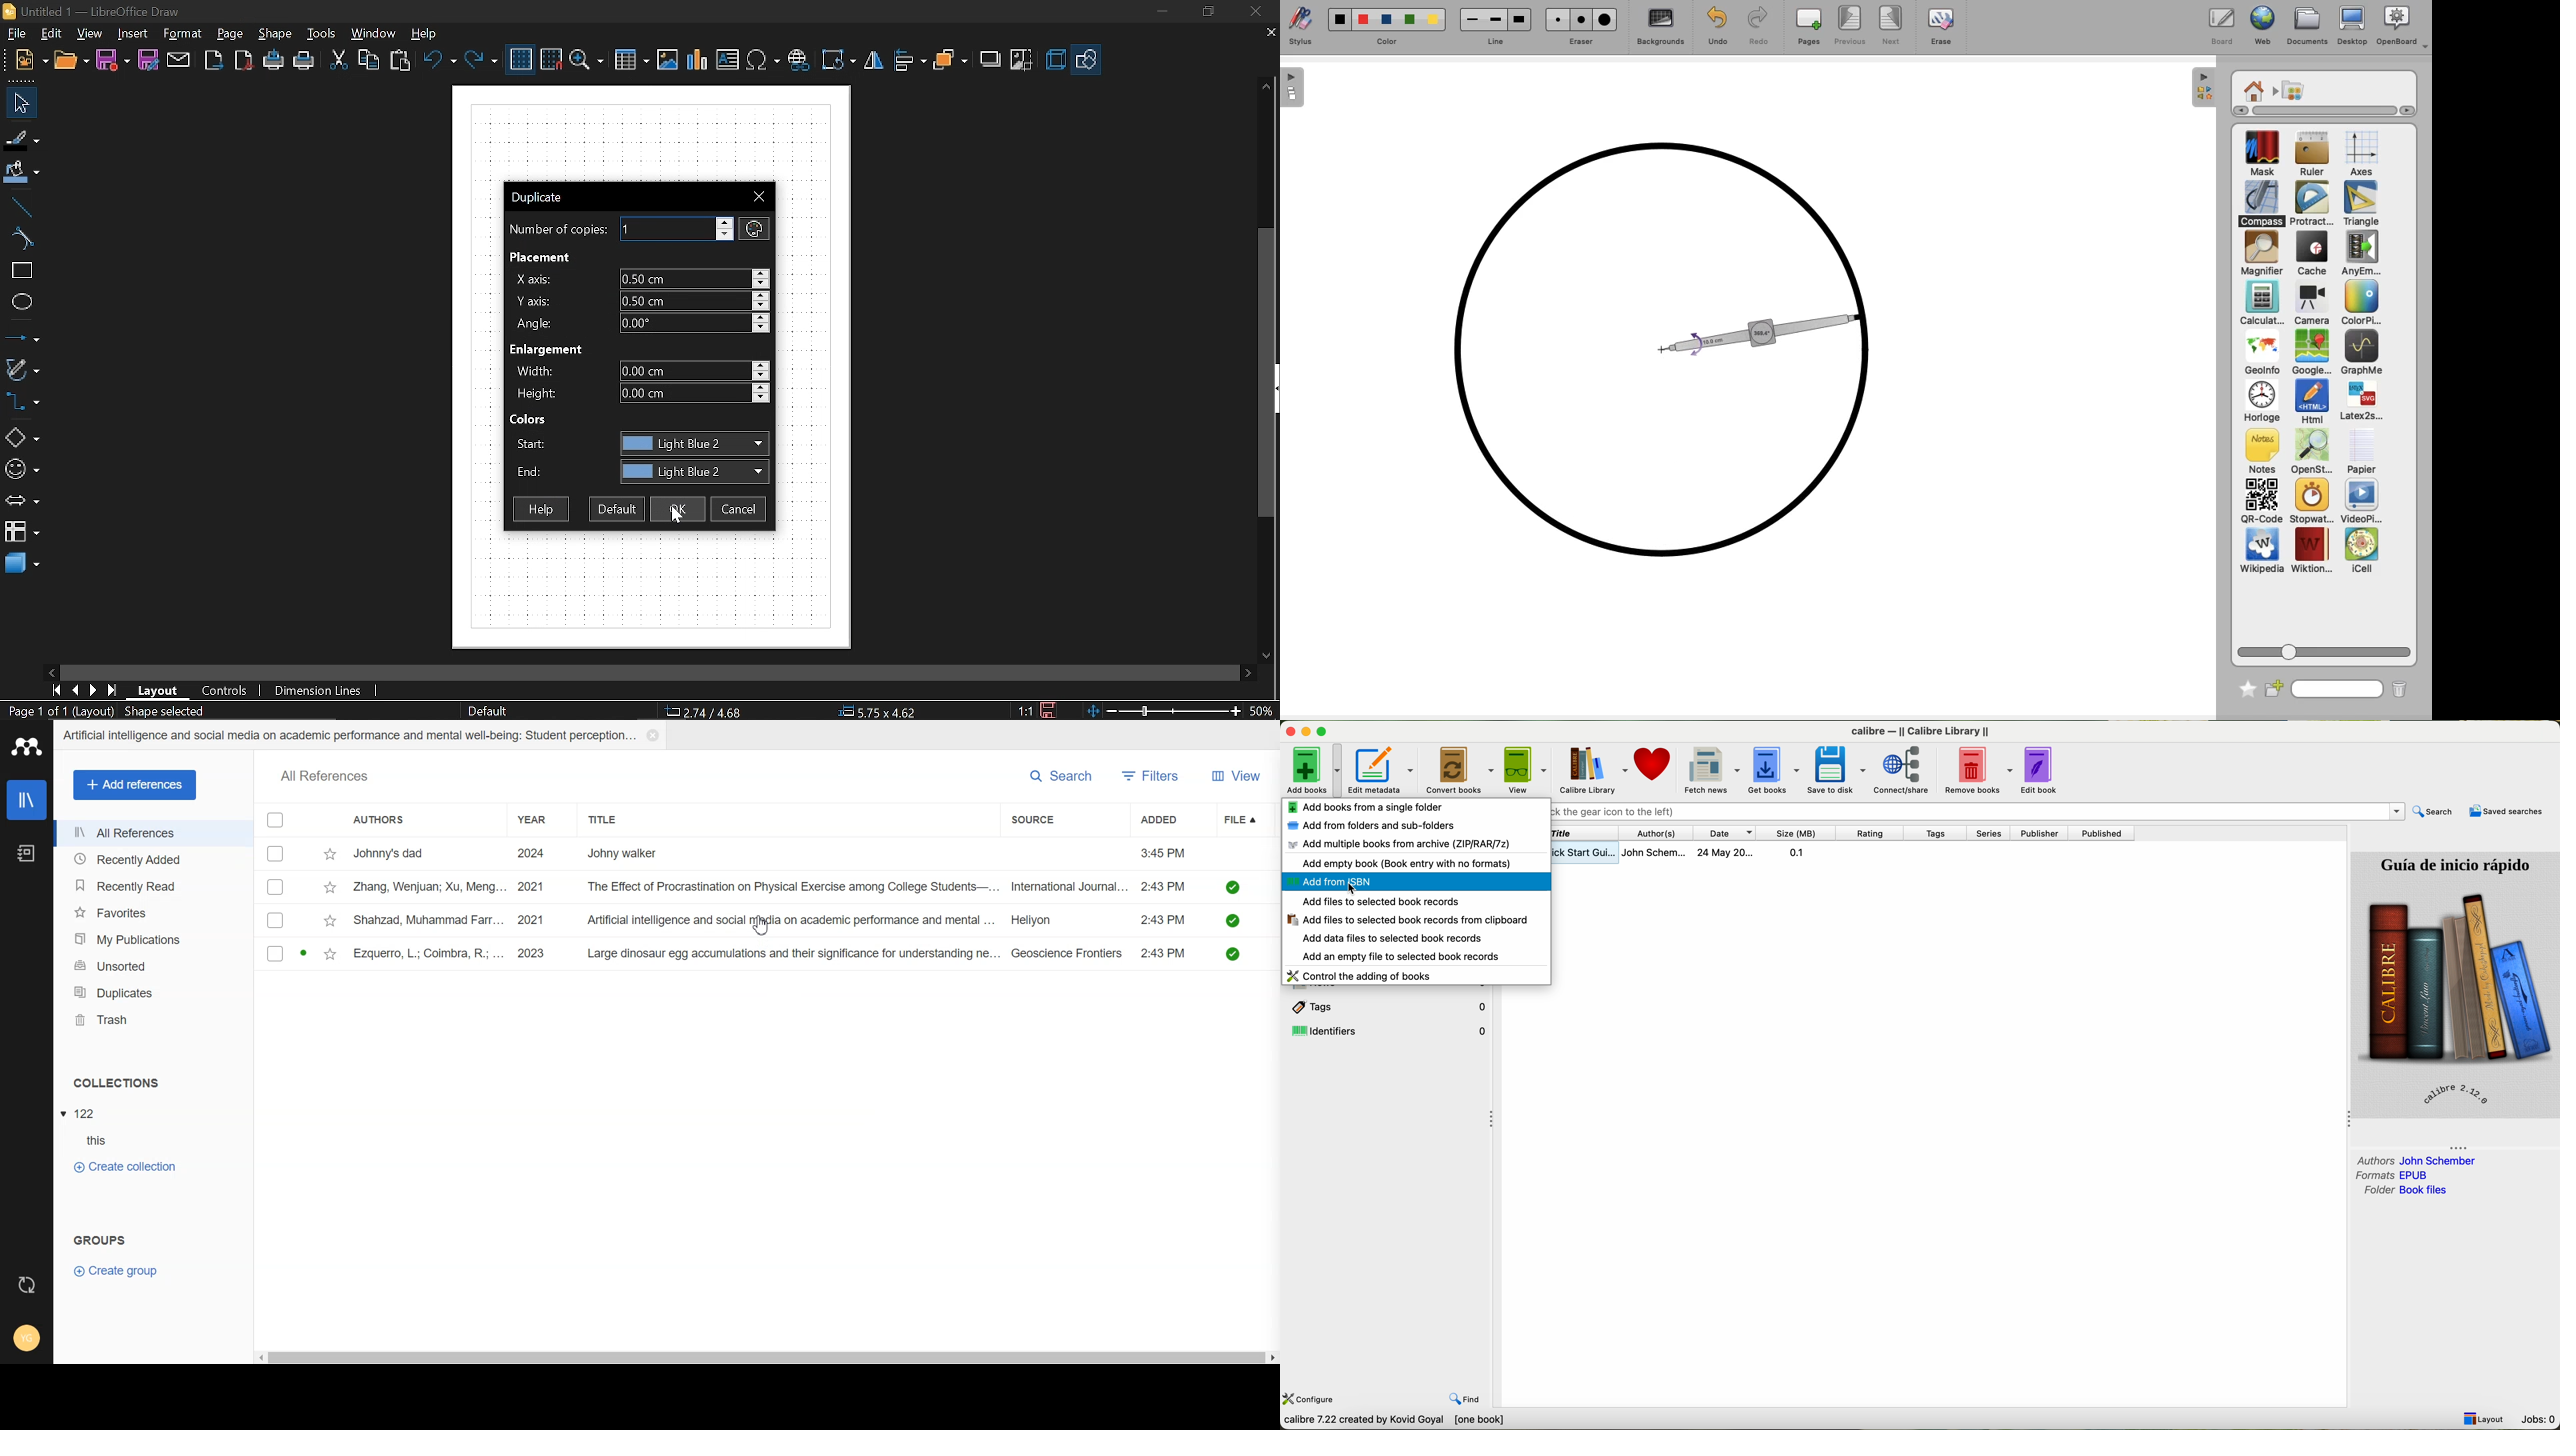  Describe the element at coordinates (430, 852) in the screenshot. I see `johnny's dad` at that location.